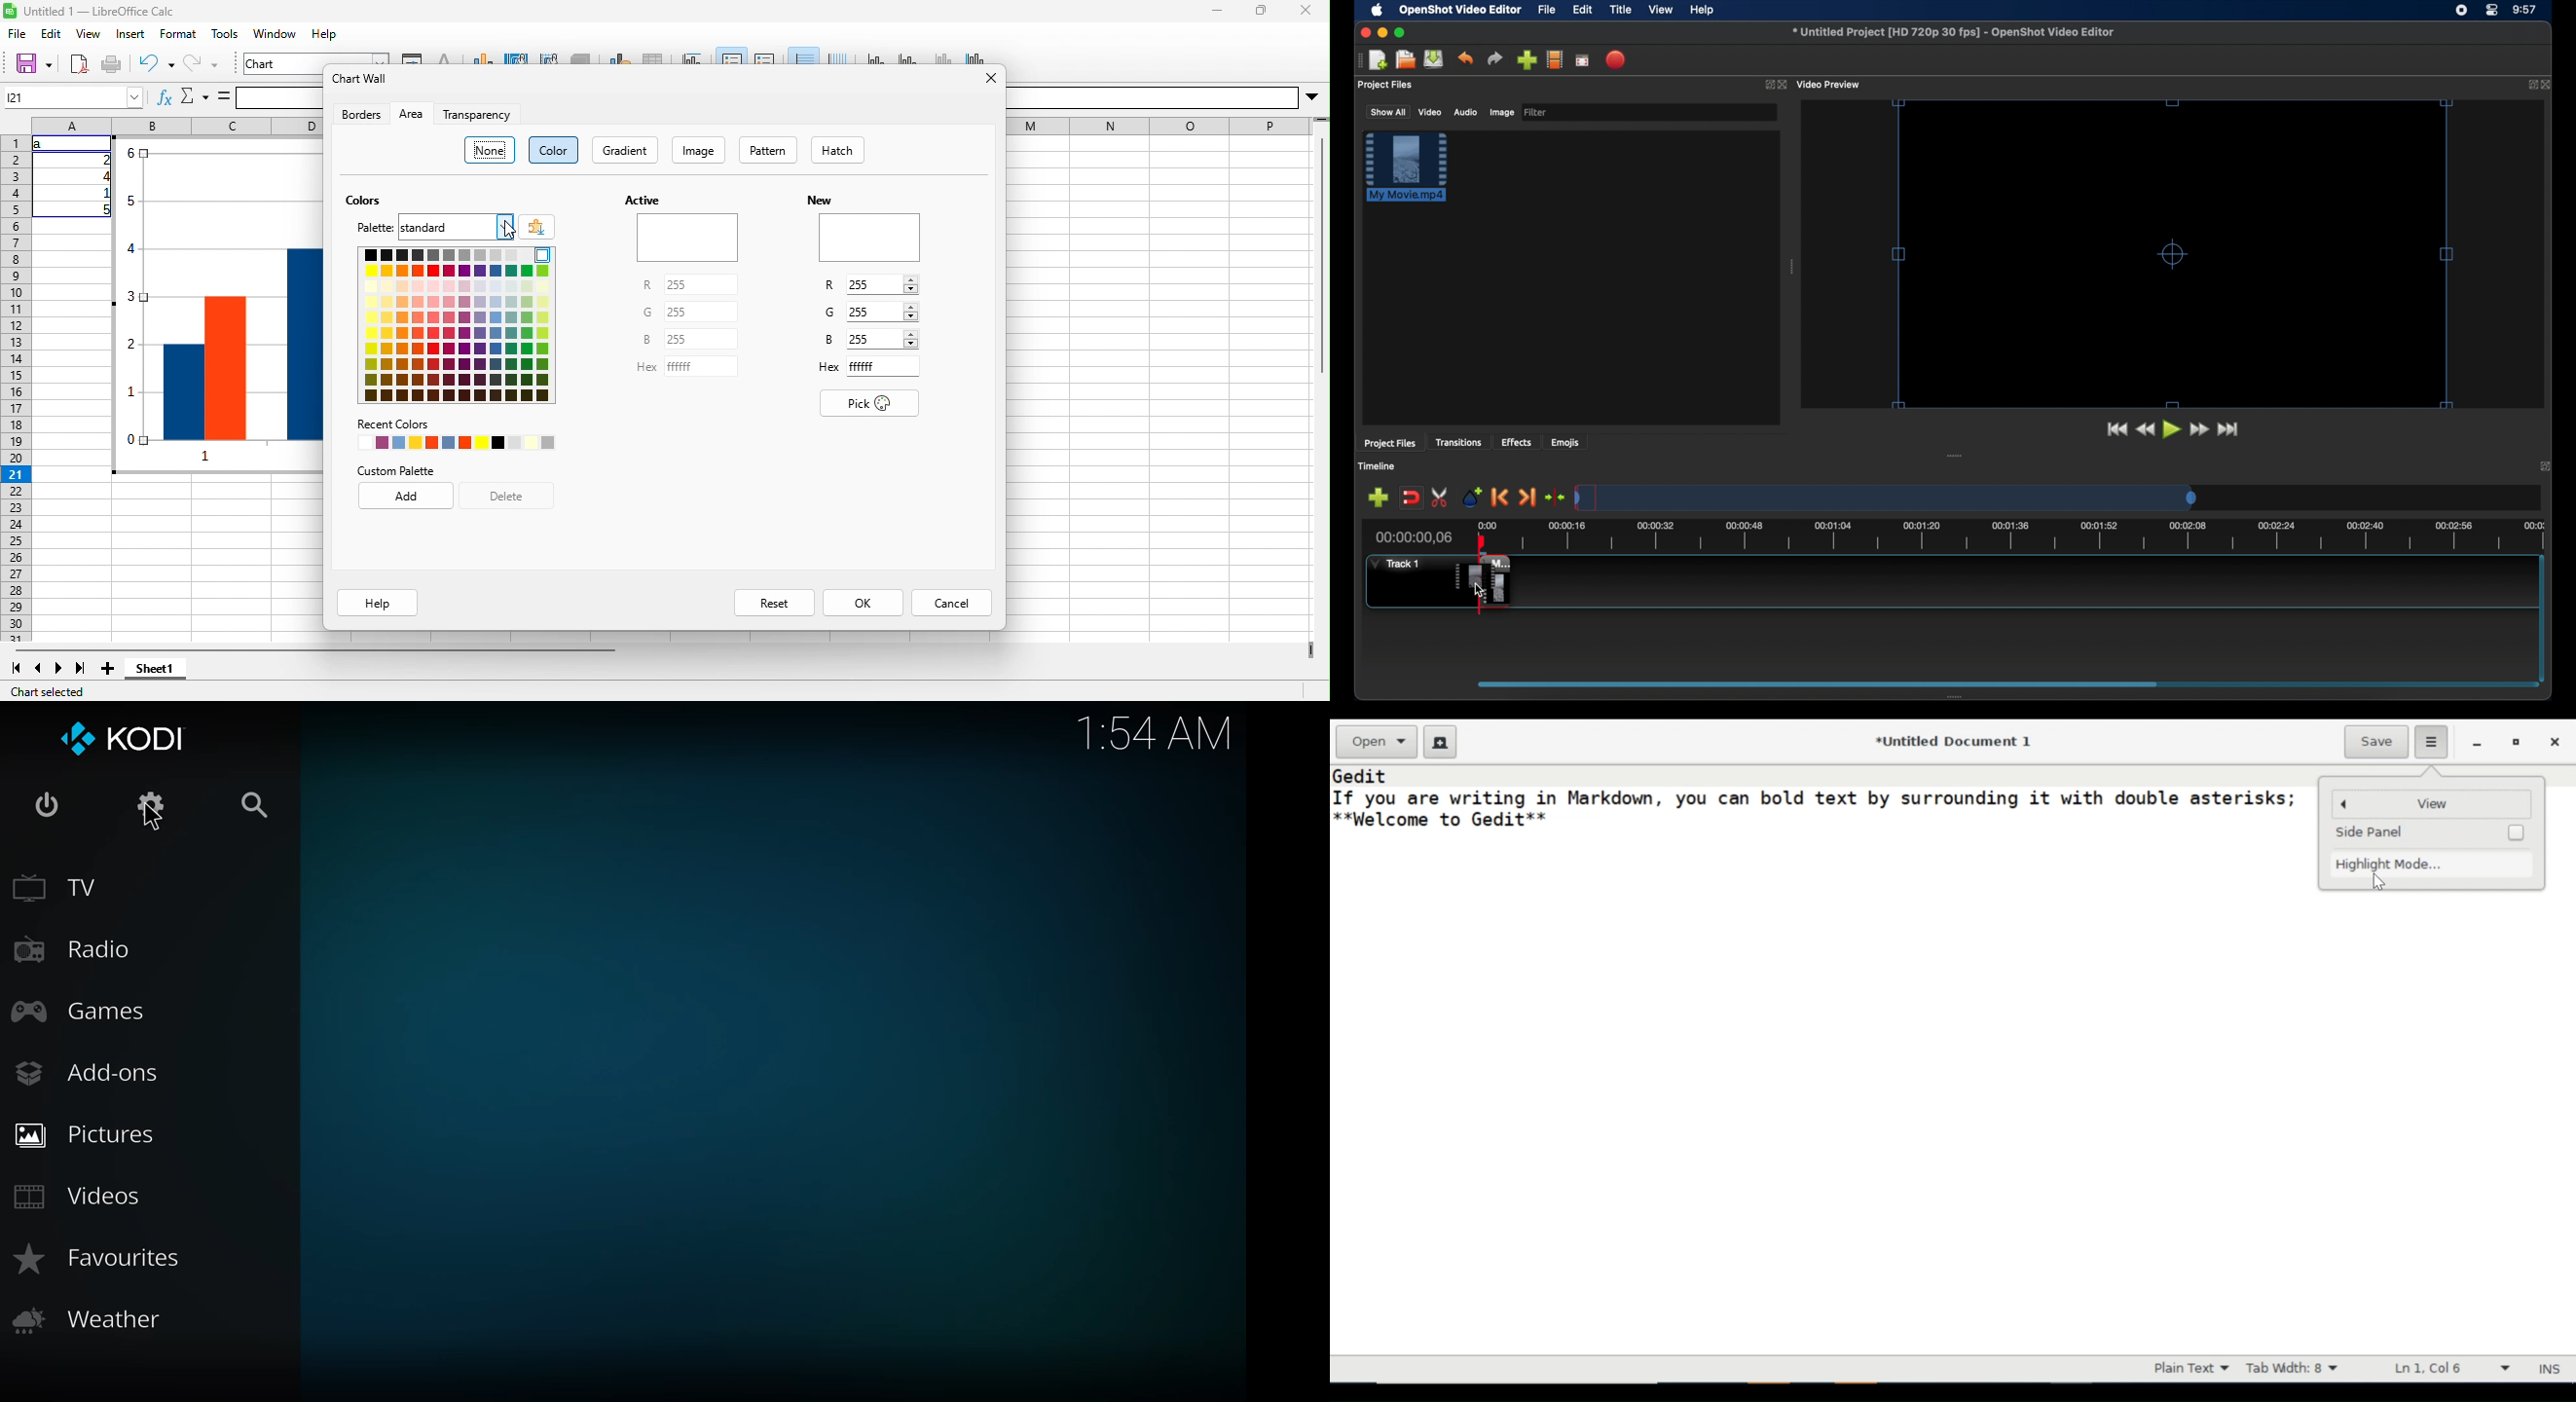  I want to click on 5, so click(103, 209).